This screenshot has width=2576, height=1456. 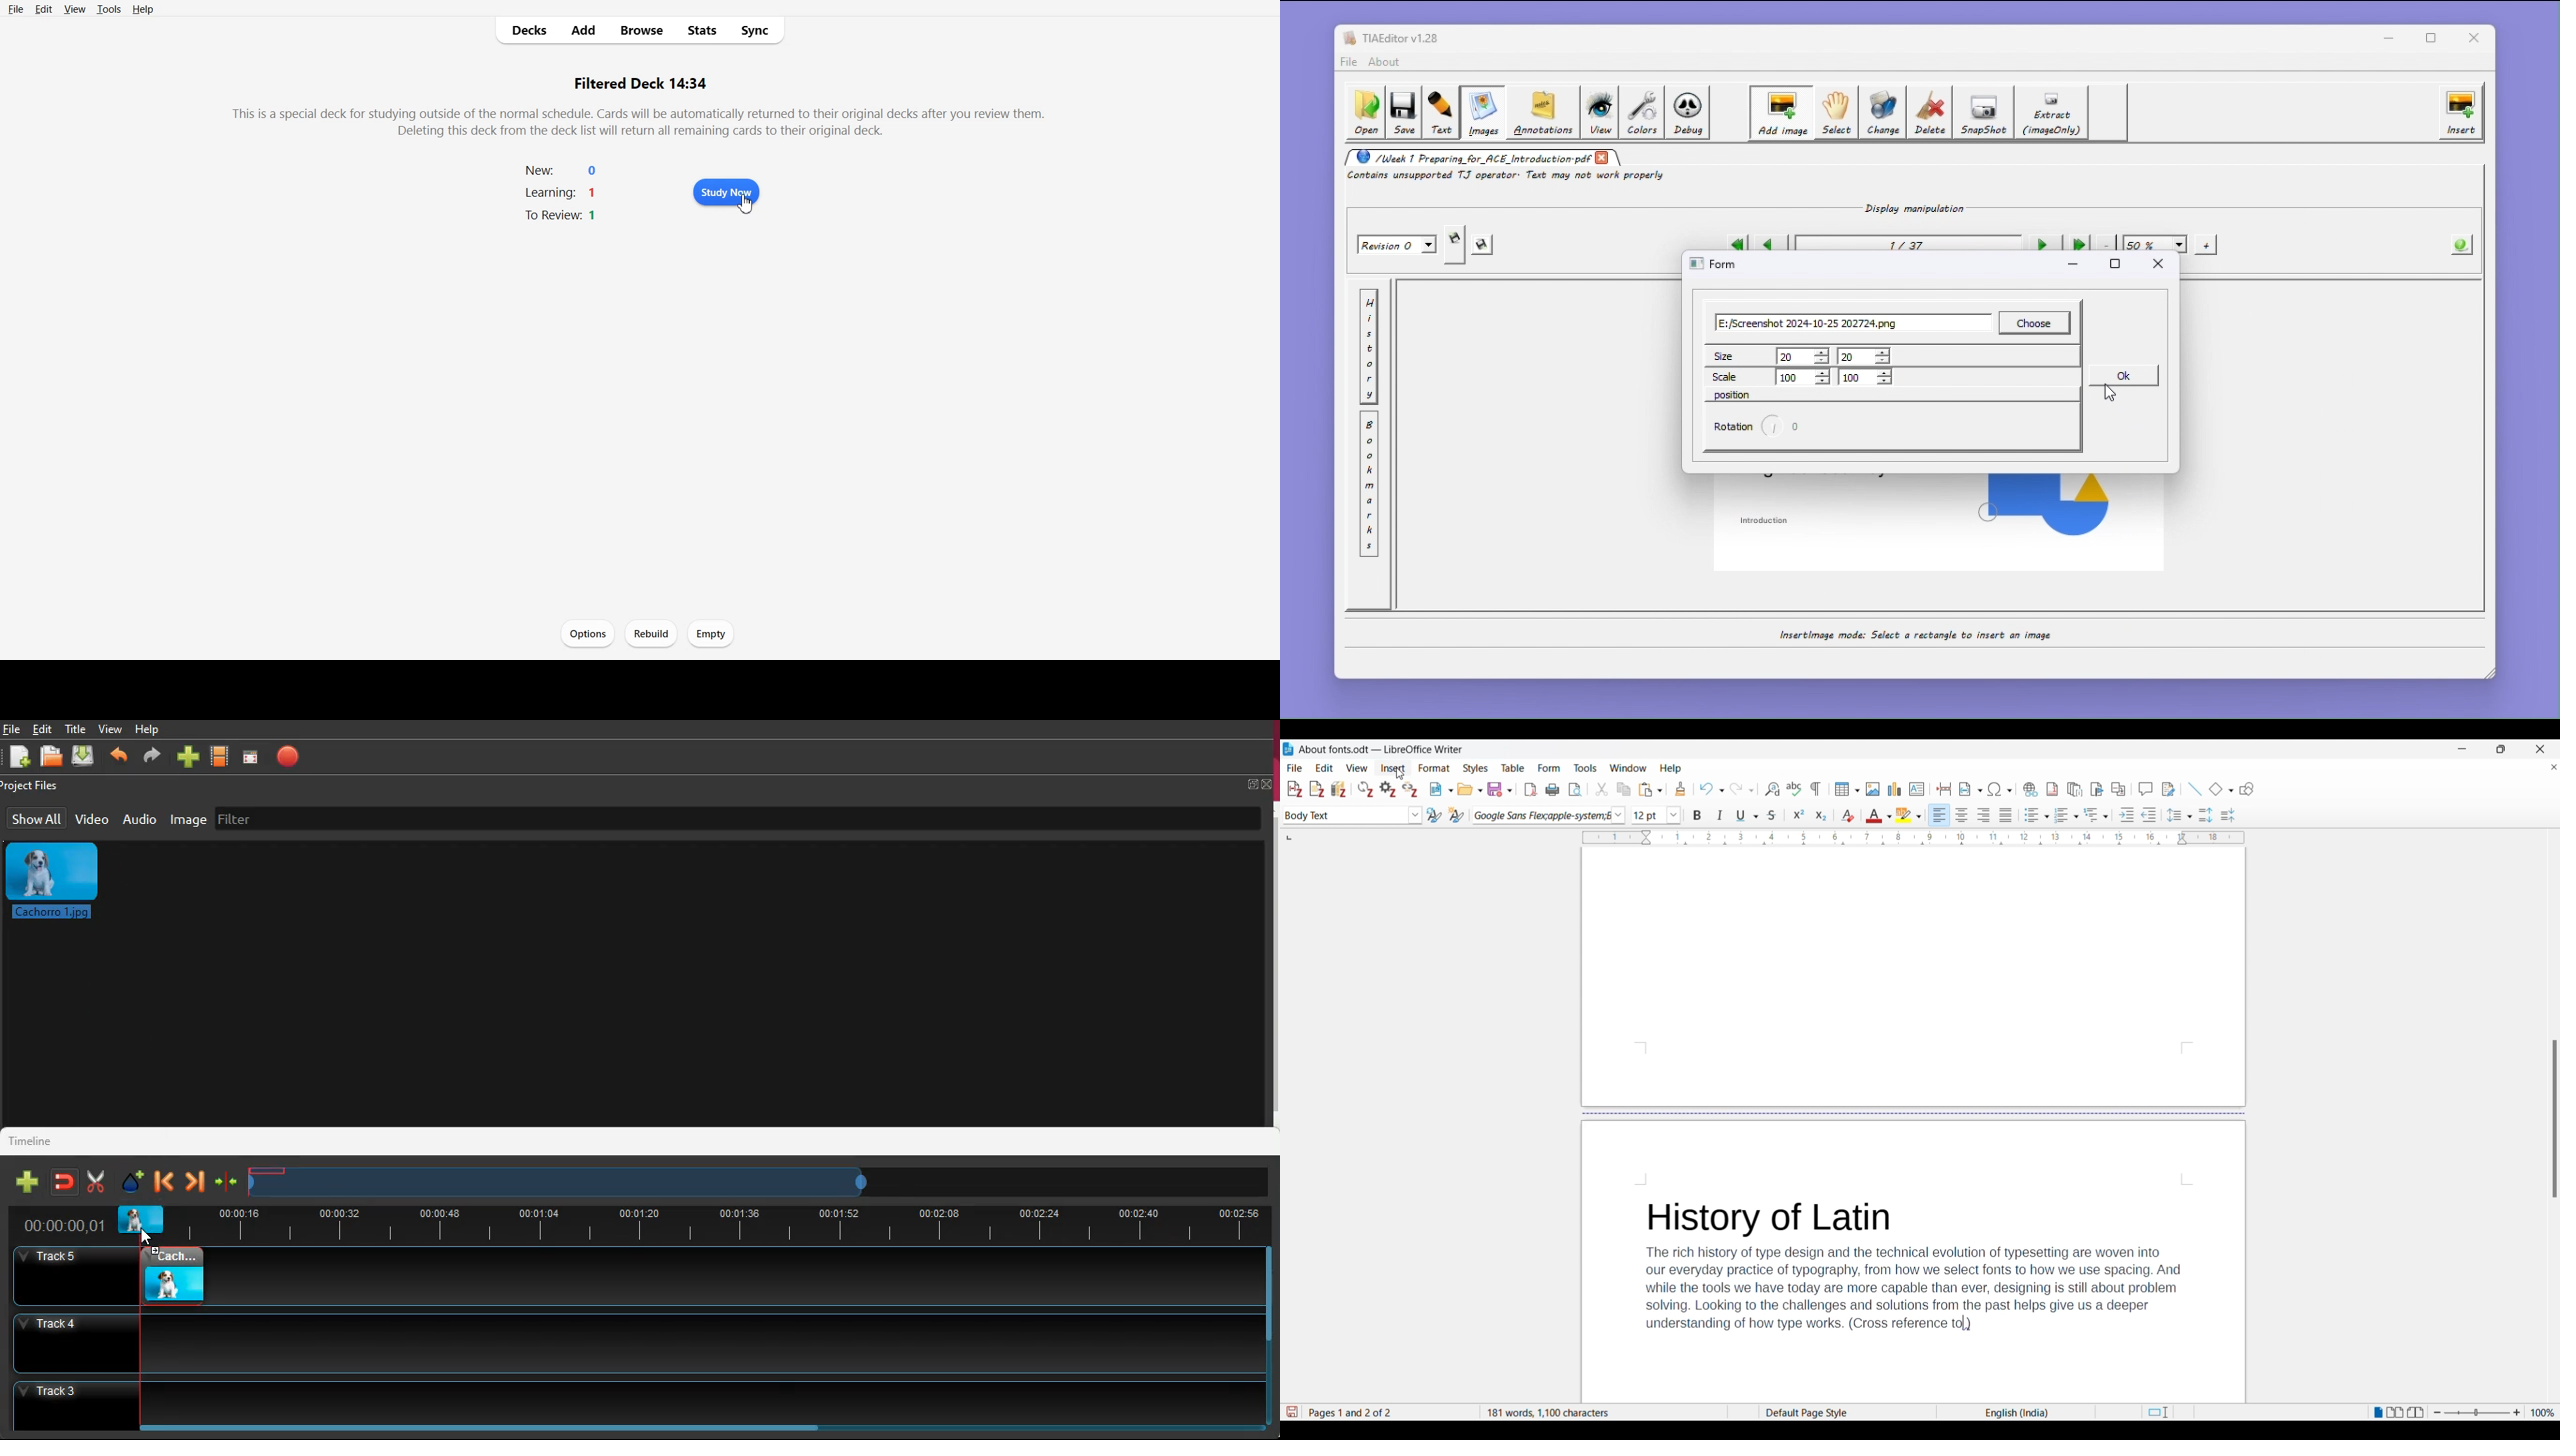 I want to click on Unlink citations, so click(x=1409, y=790).